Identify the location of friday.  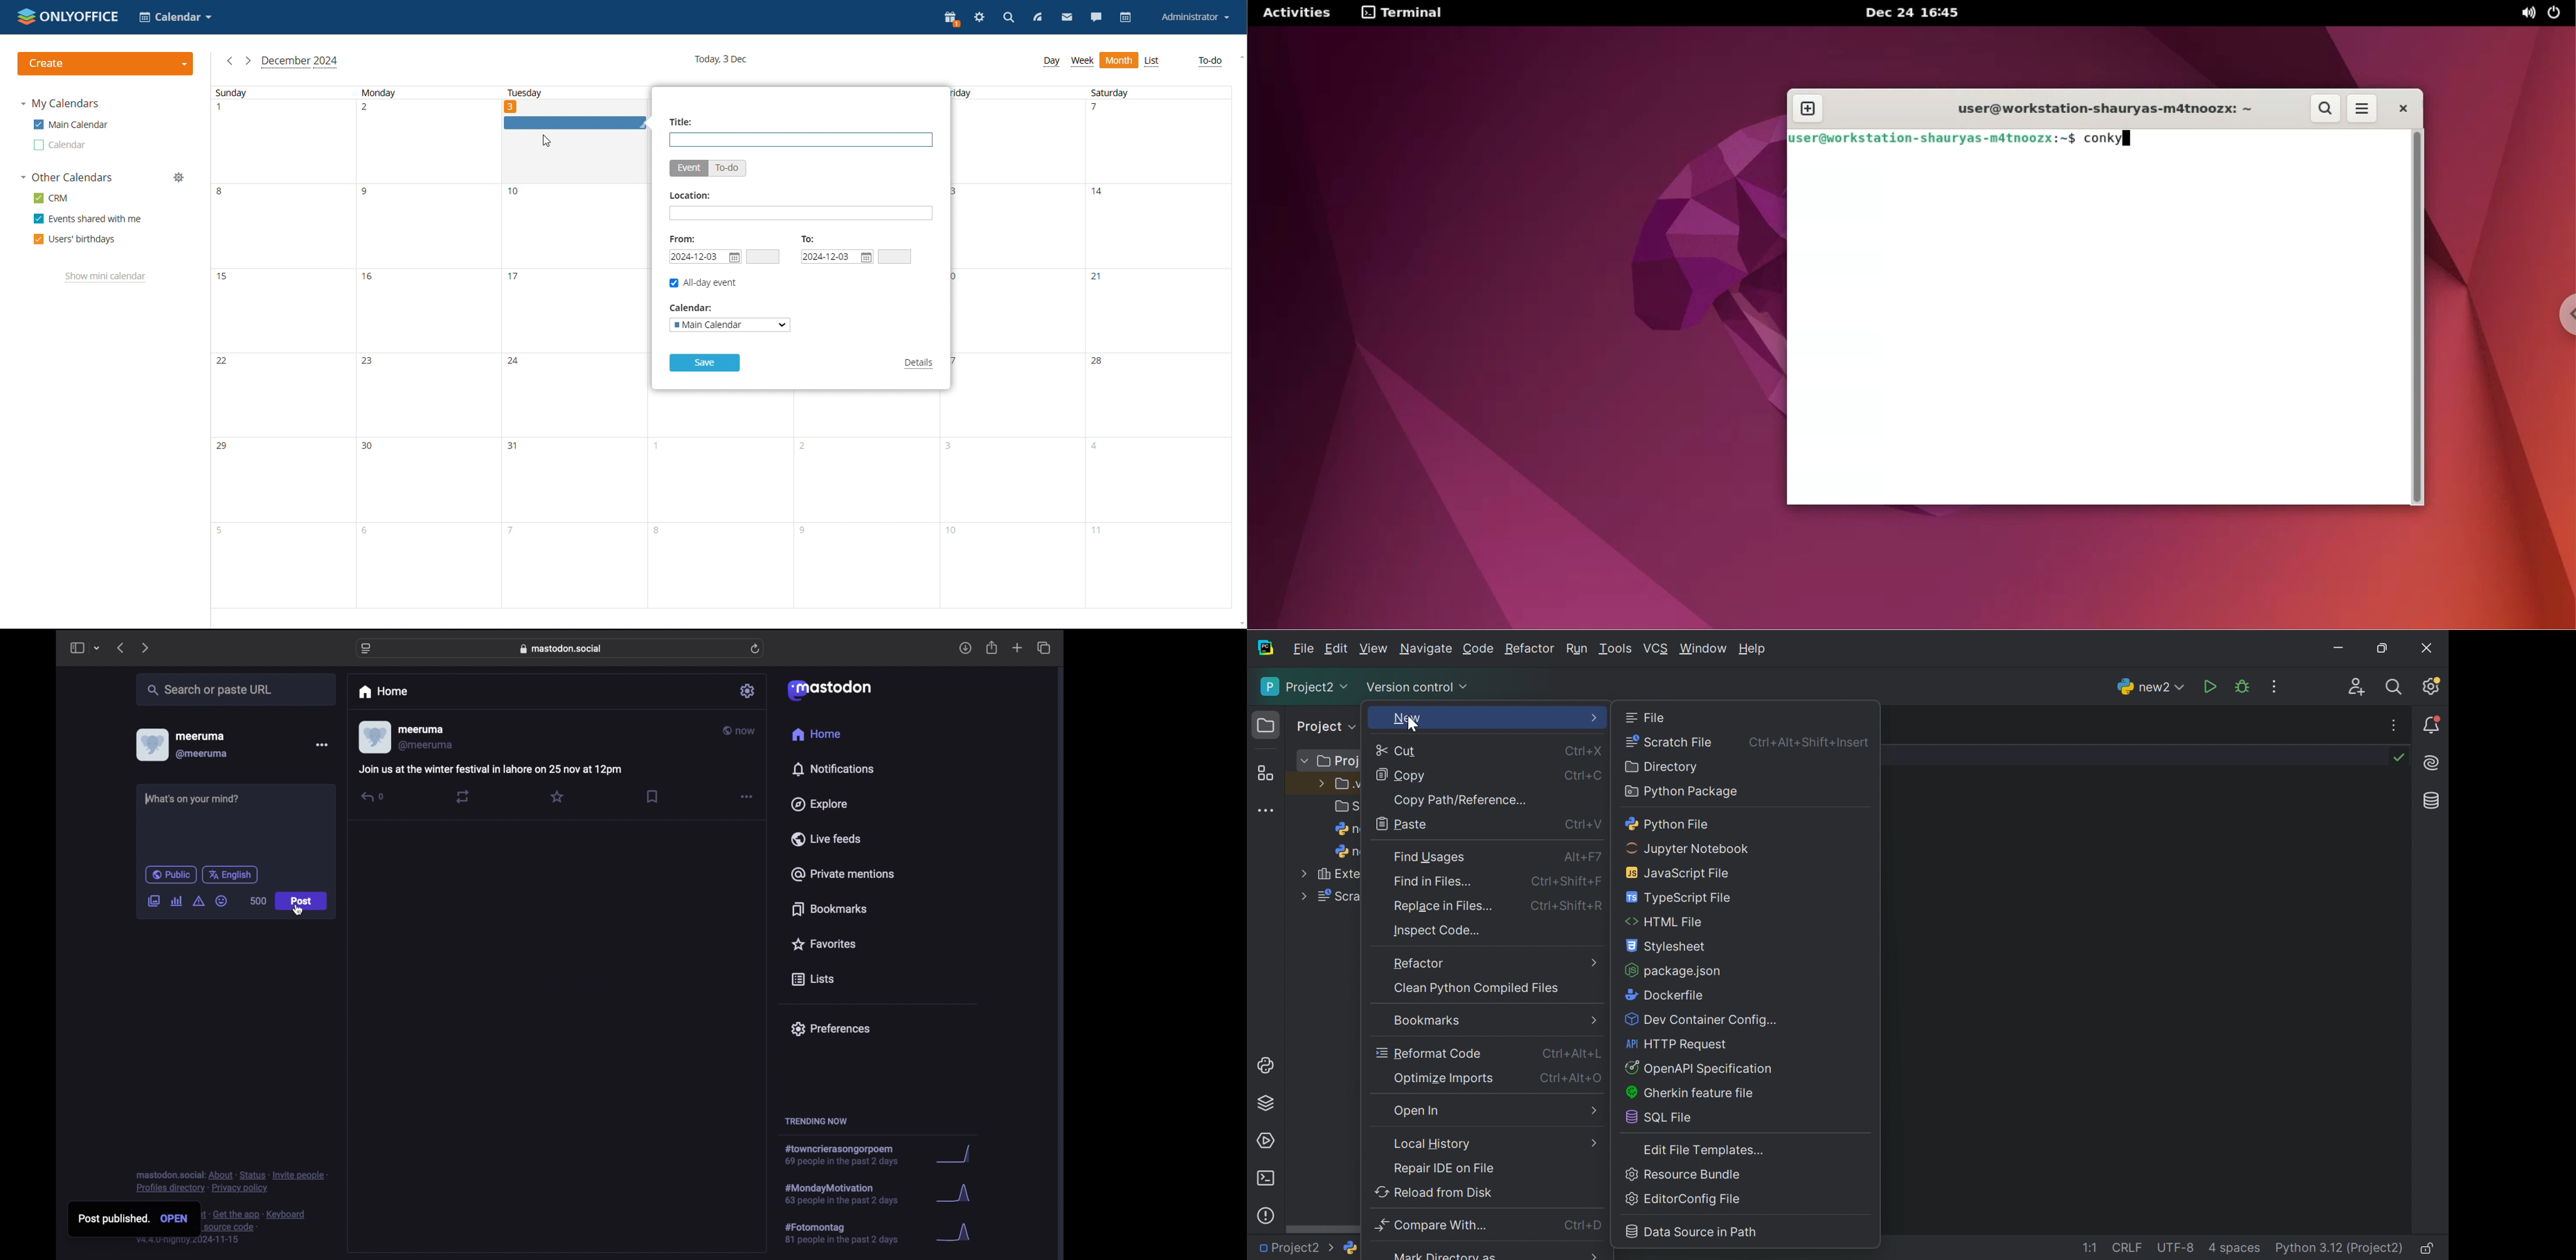
(1011, 347).